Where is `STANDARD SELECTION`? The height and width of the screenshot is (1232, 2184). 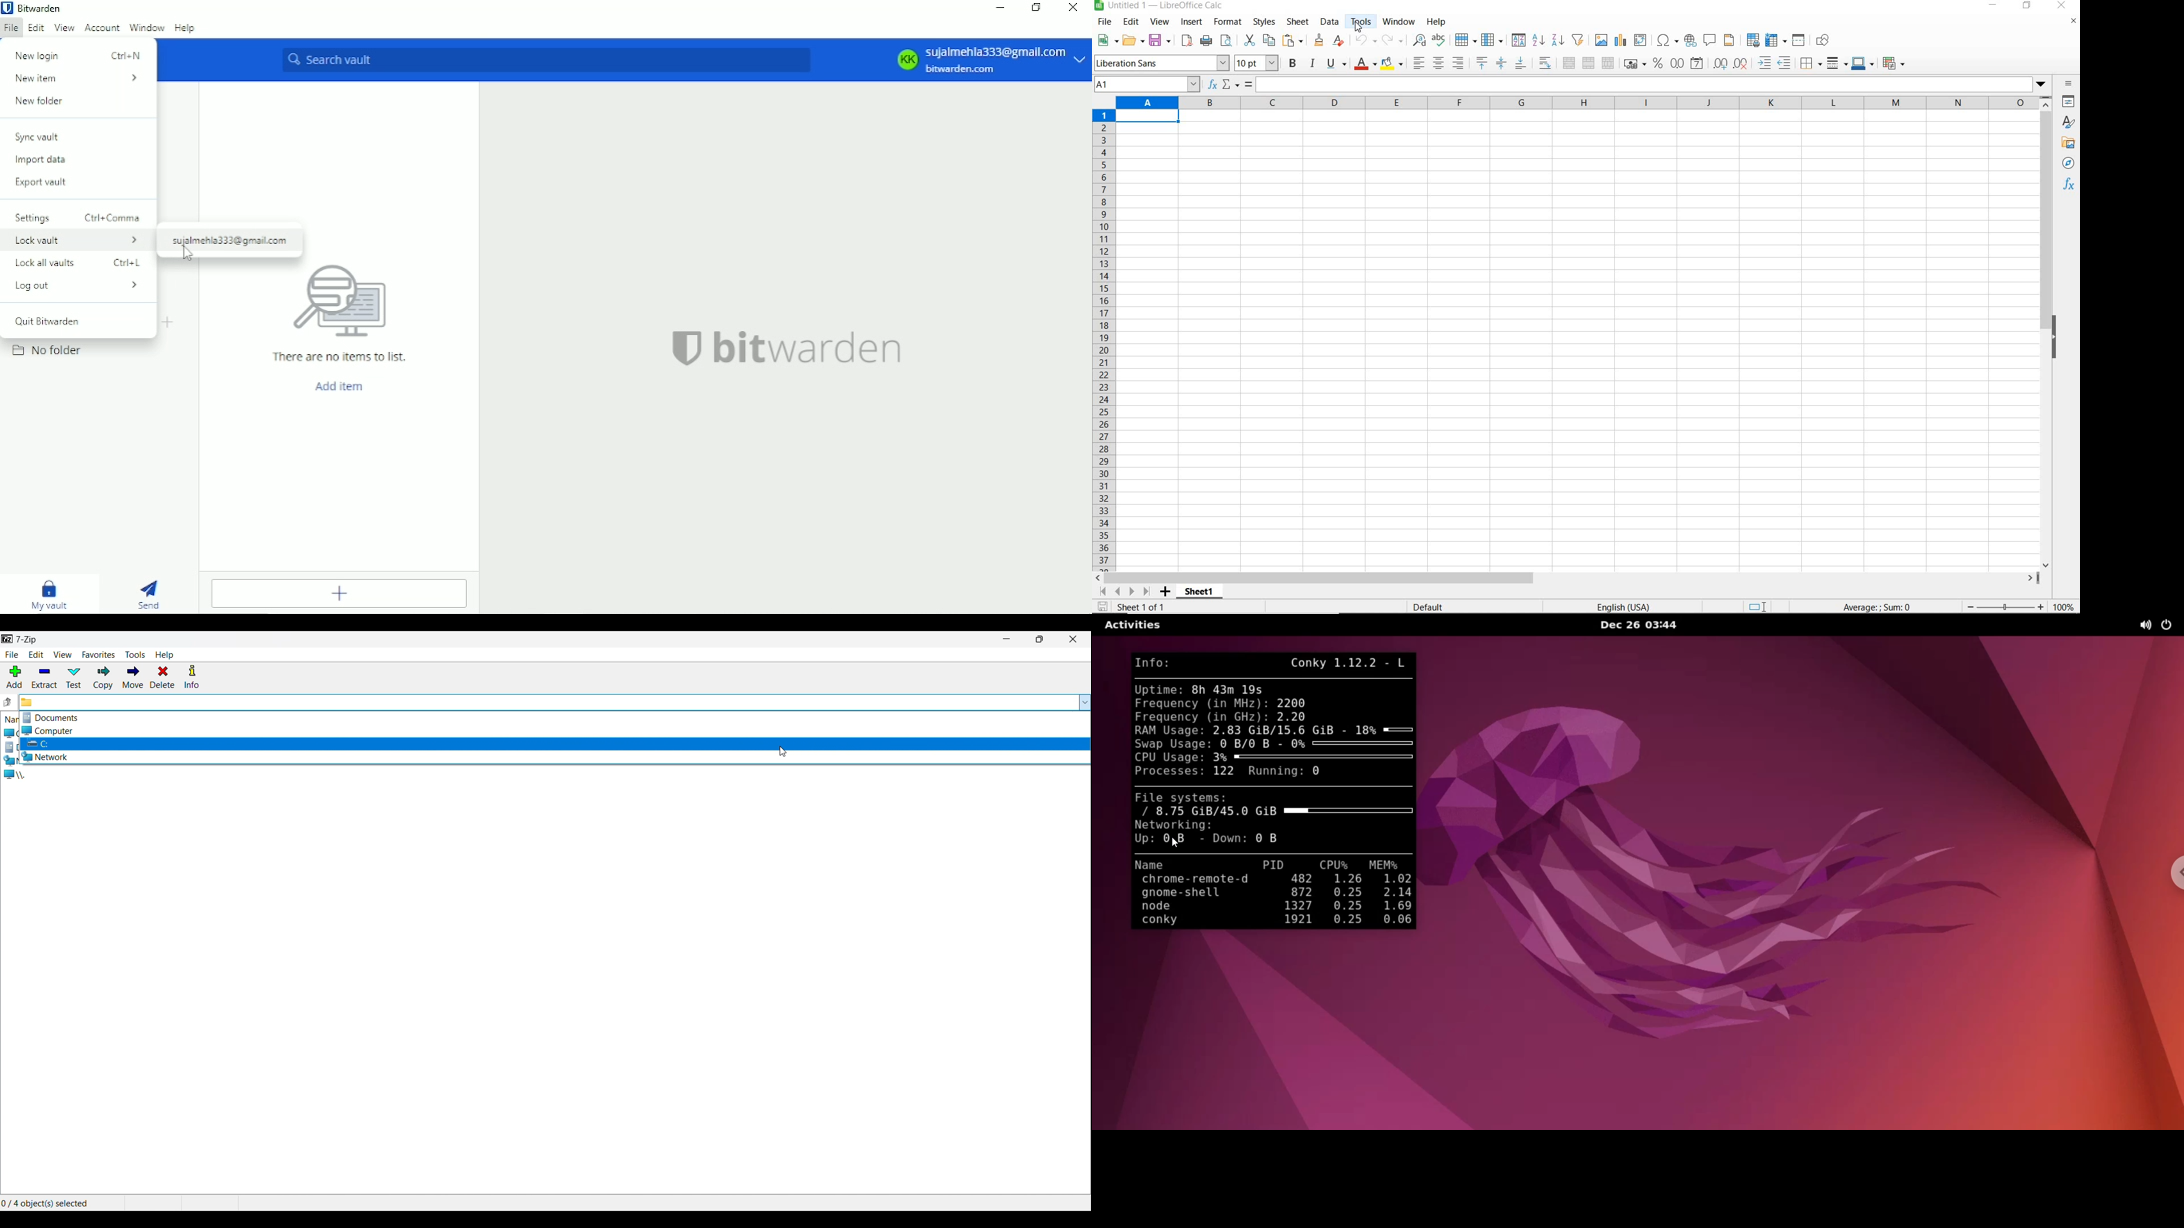 STANDARD SELECTION is located at coordinates (1760, 604).